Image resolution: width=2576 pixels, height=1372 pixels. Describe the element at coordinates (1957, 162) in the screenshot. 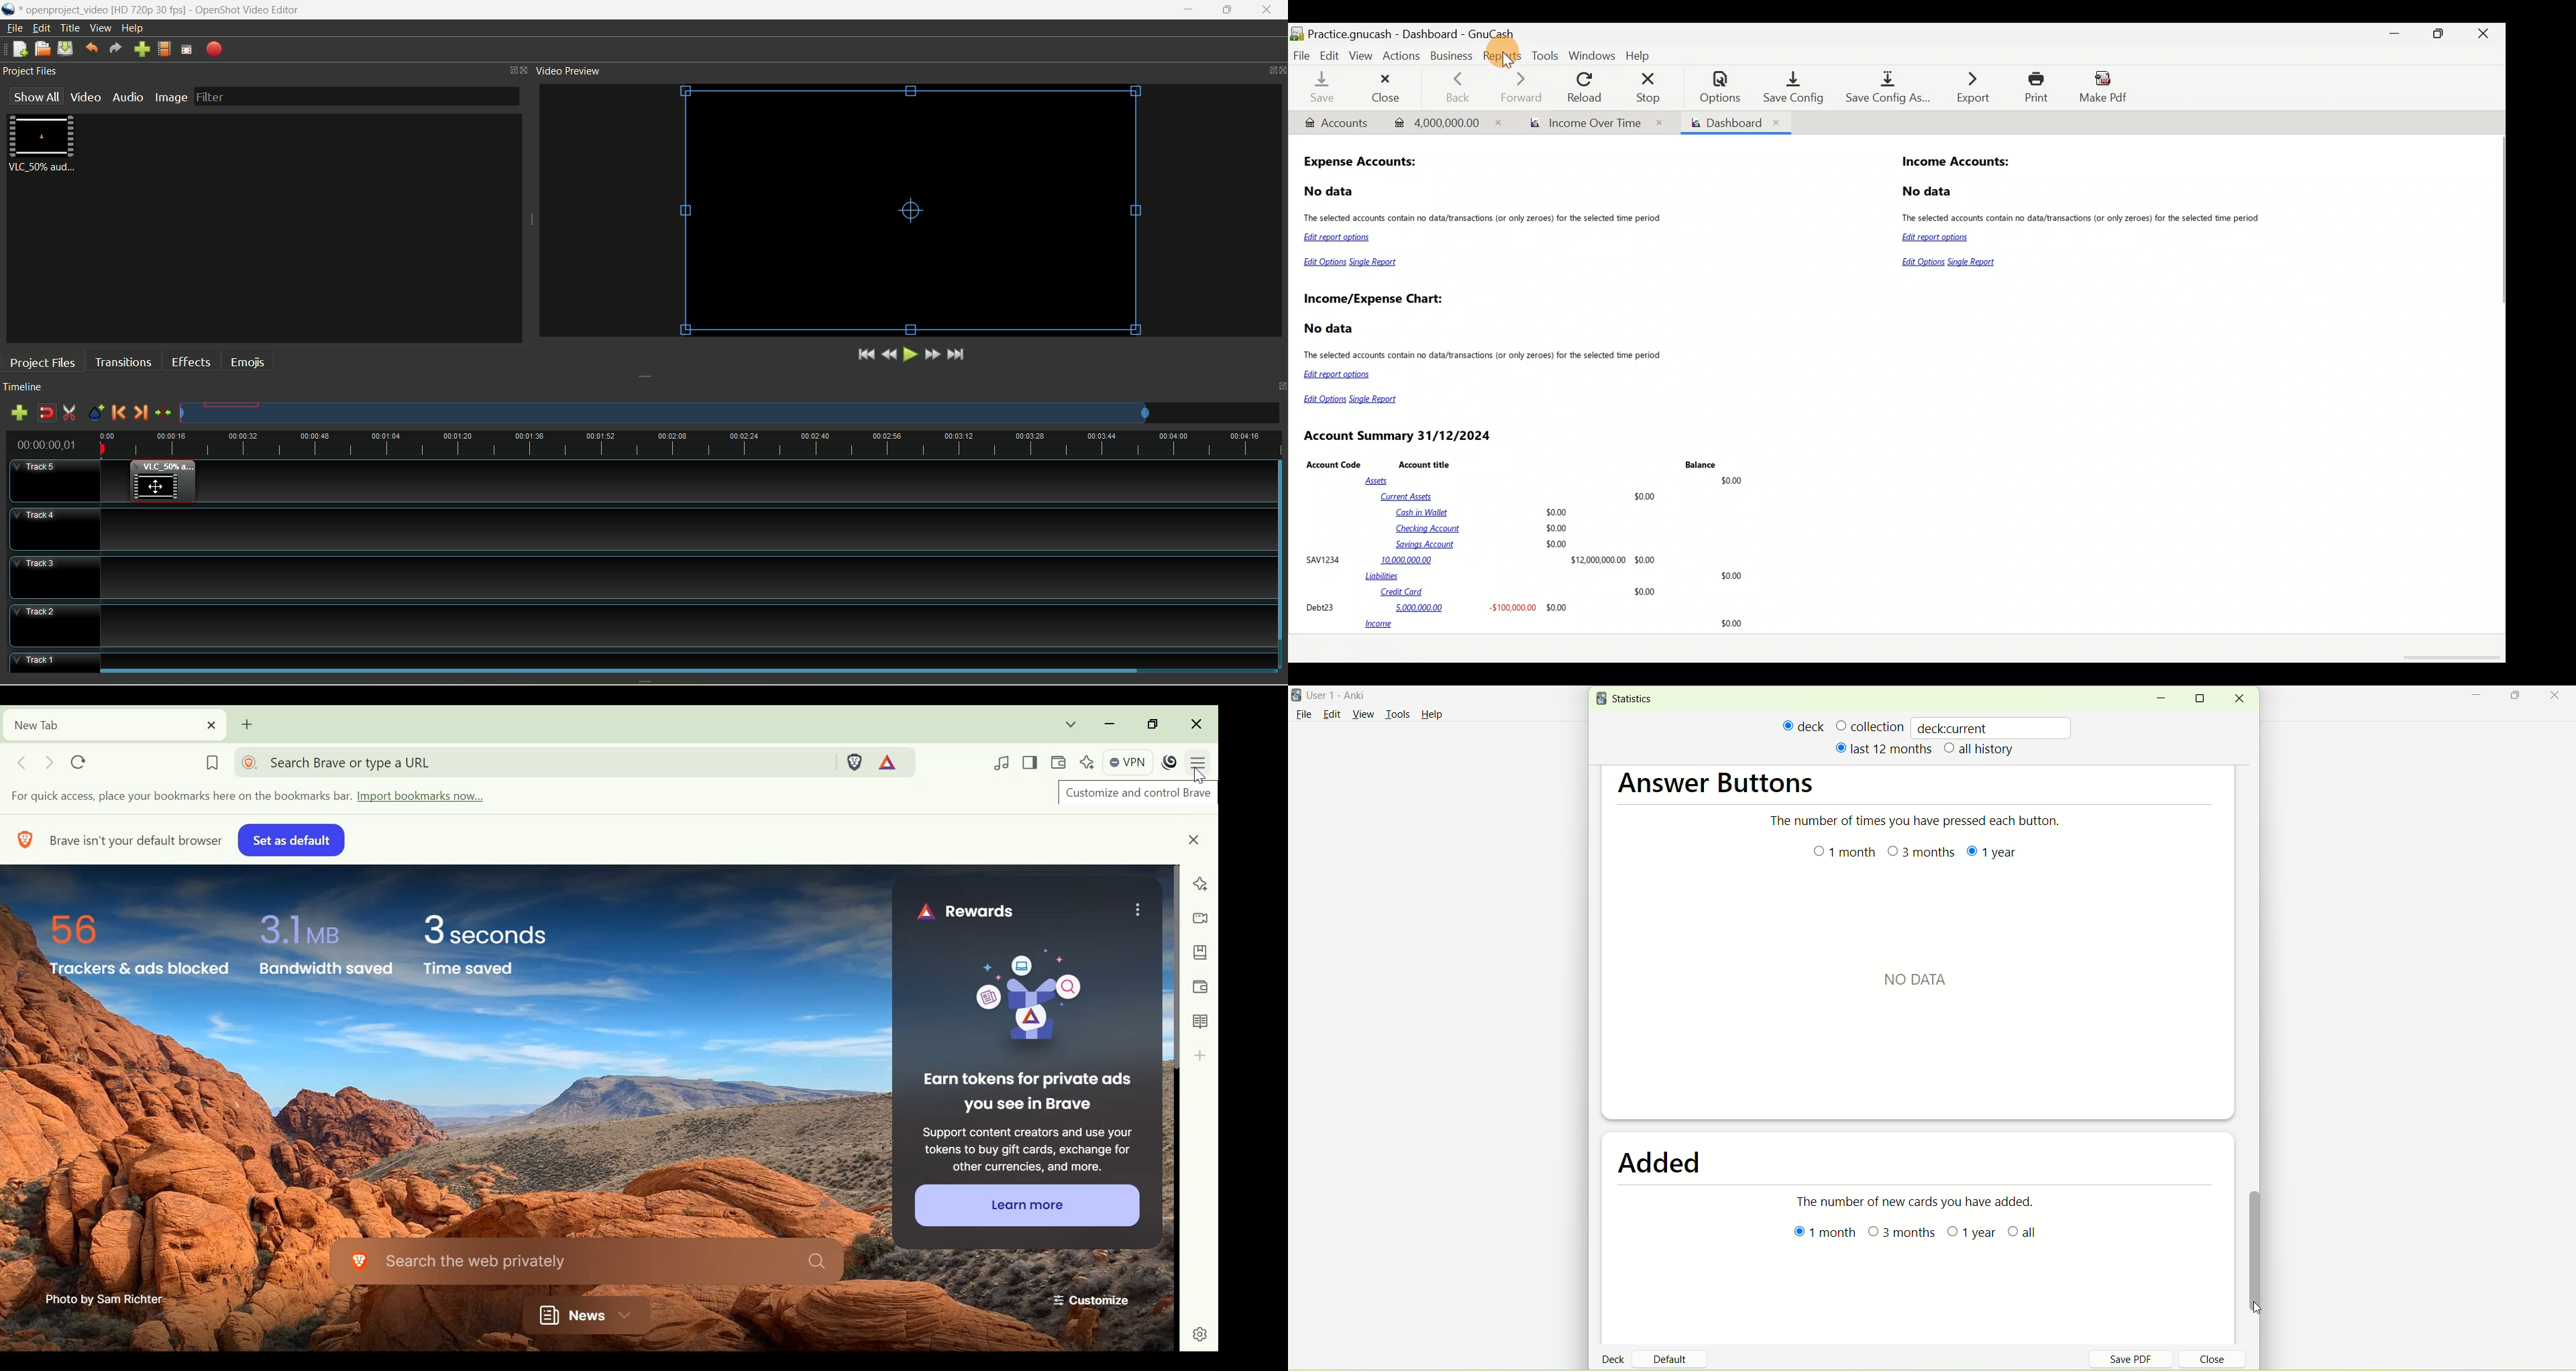

I see `Income Accounts:` at that location.